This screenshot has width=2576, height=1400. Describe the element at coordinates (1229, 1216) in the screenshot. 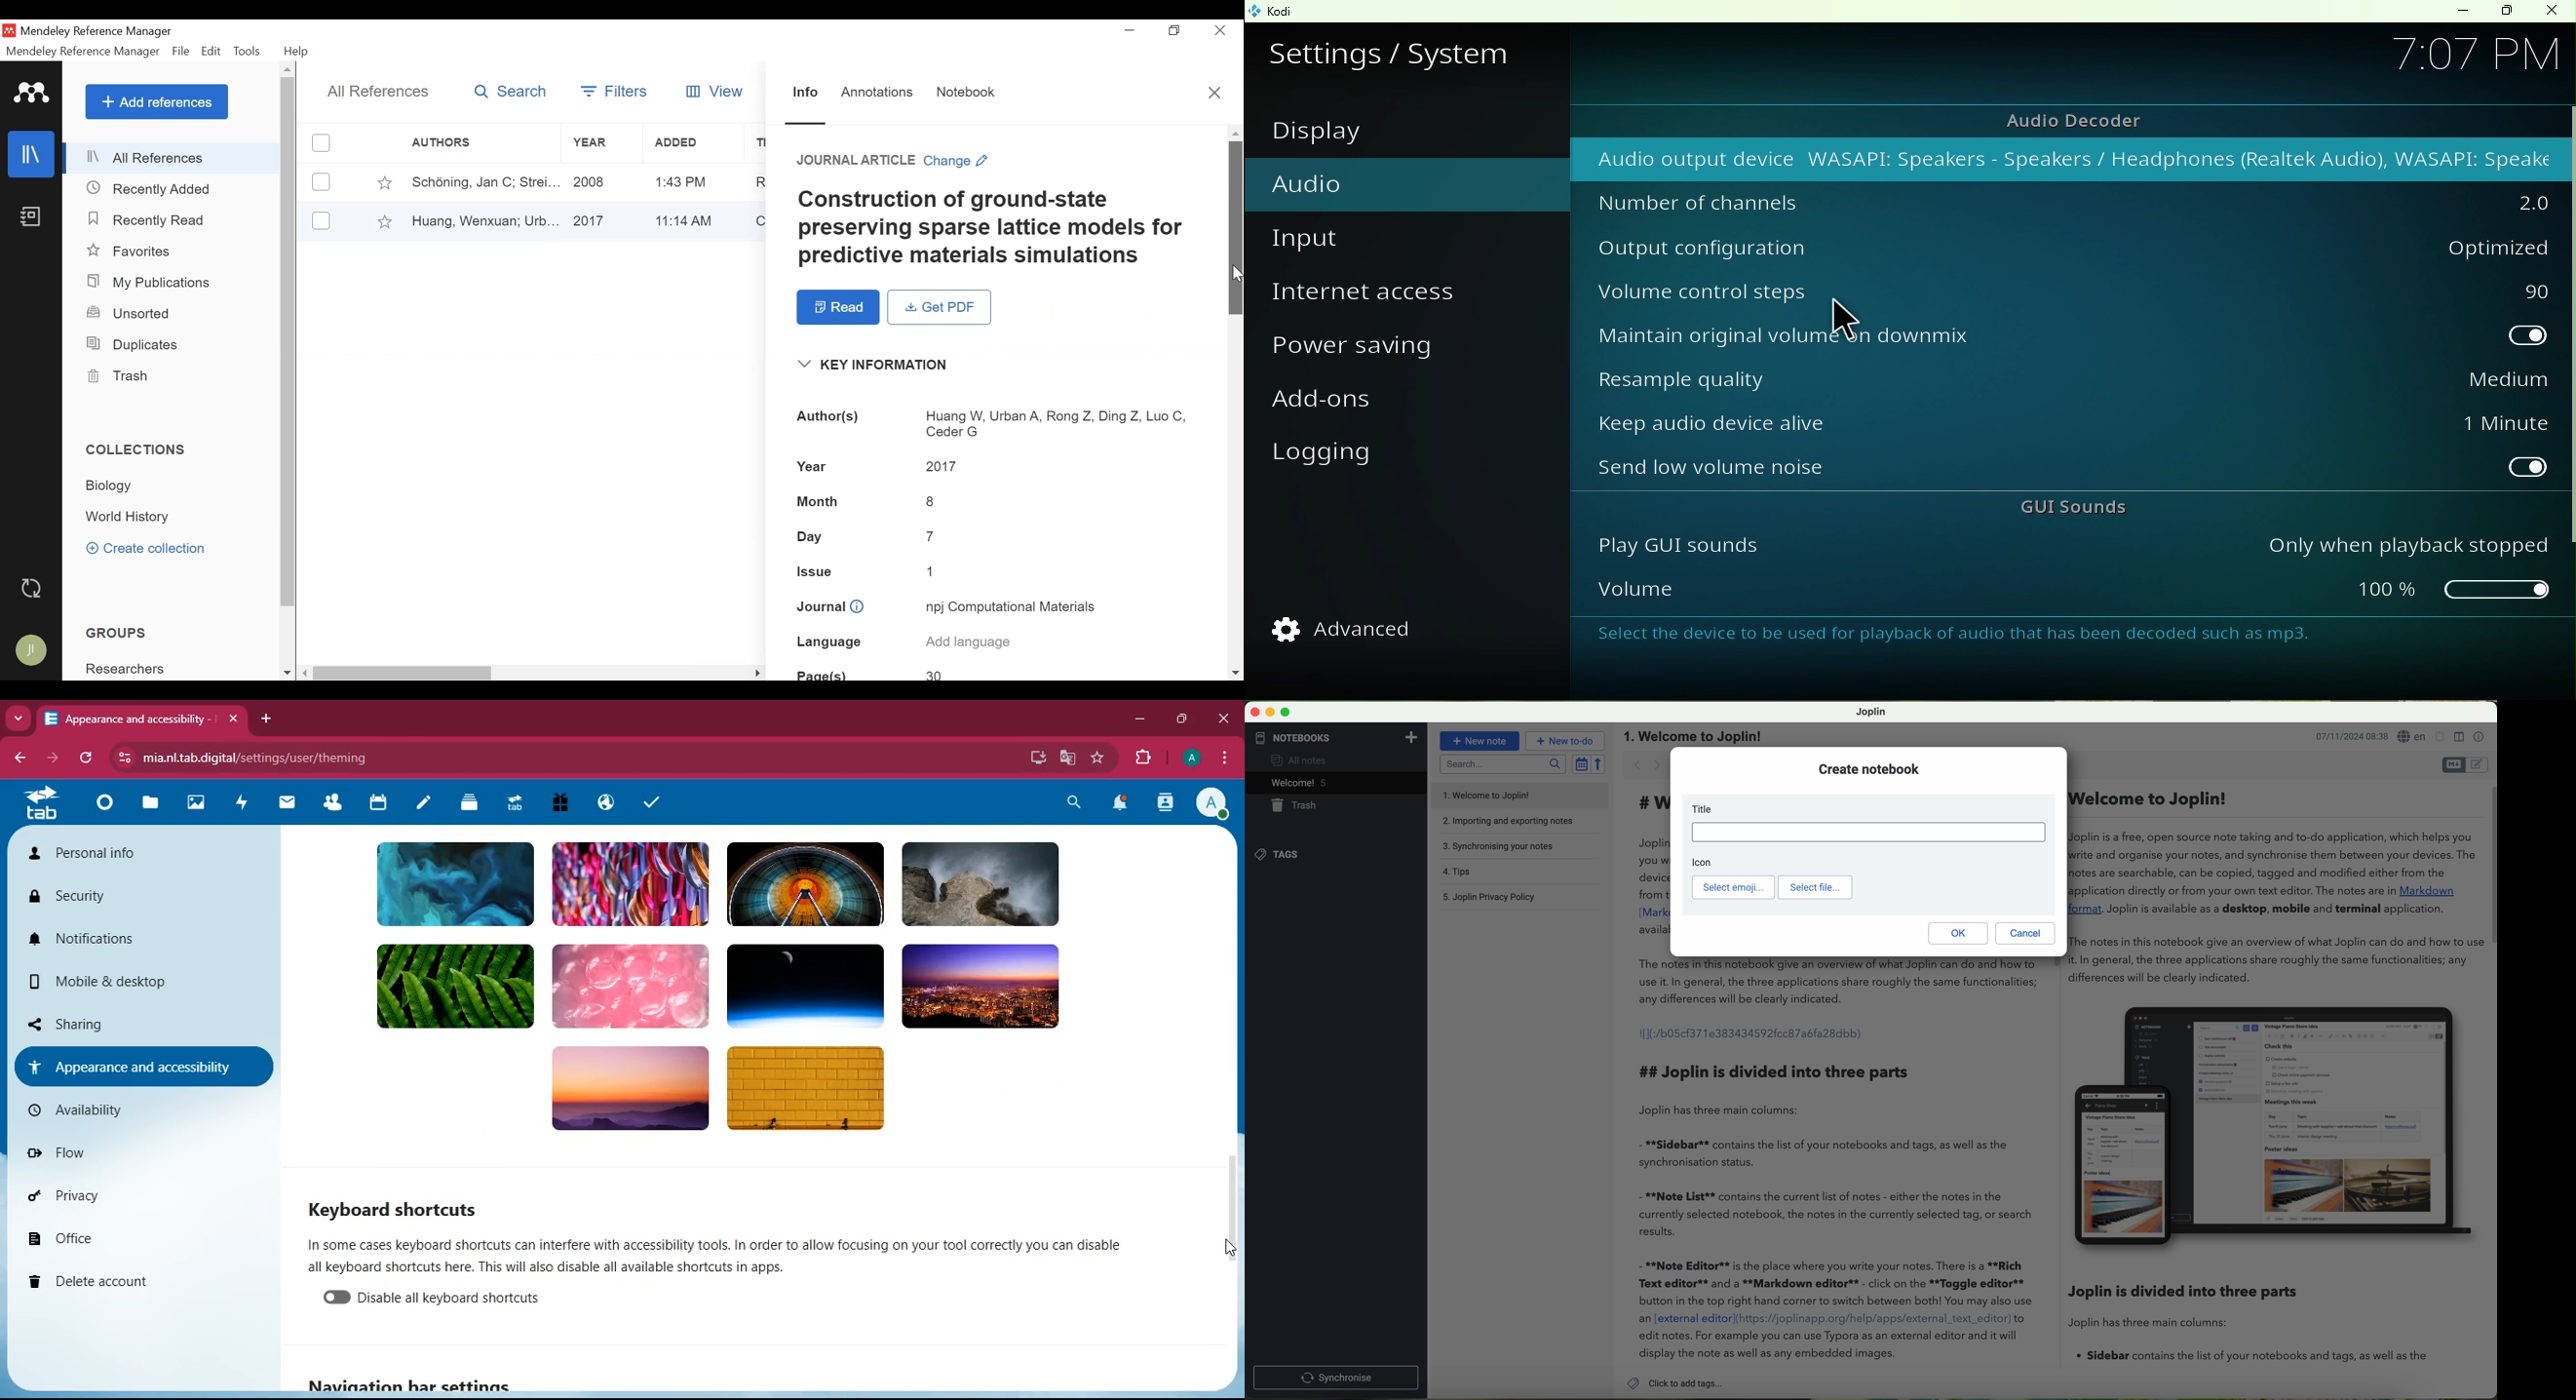

I see `scroll bar` at that location.